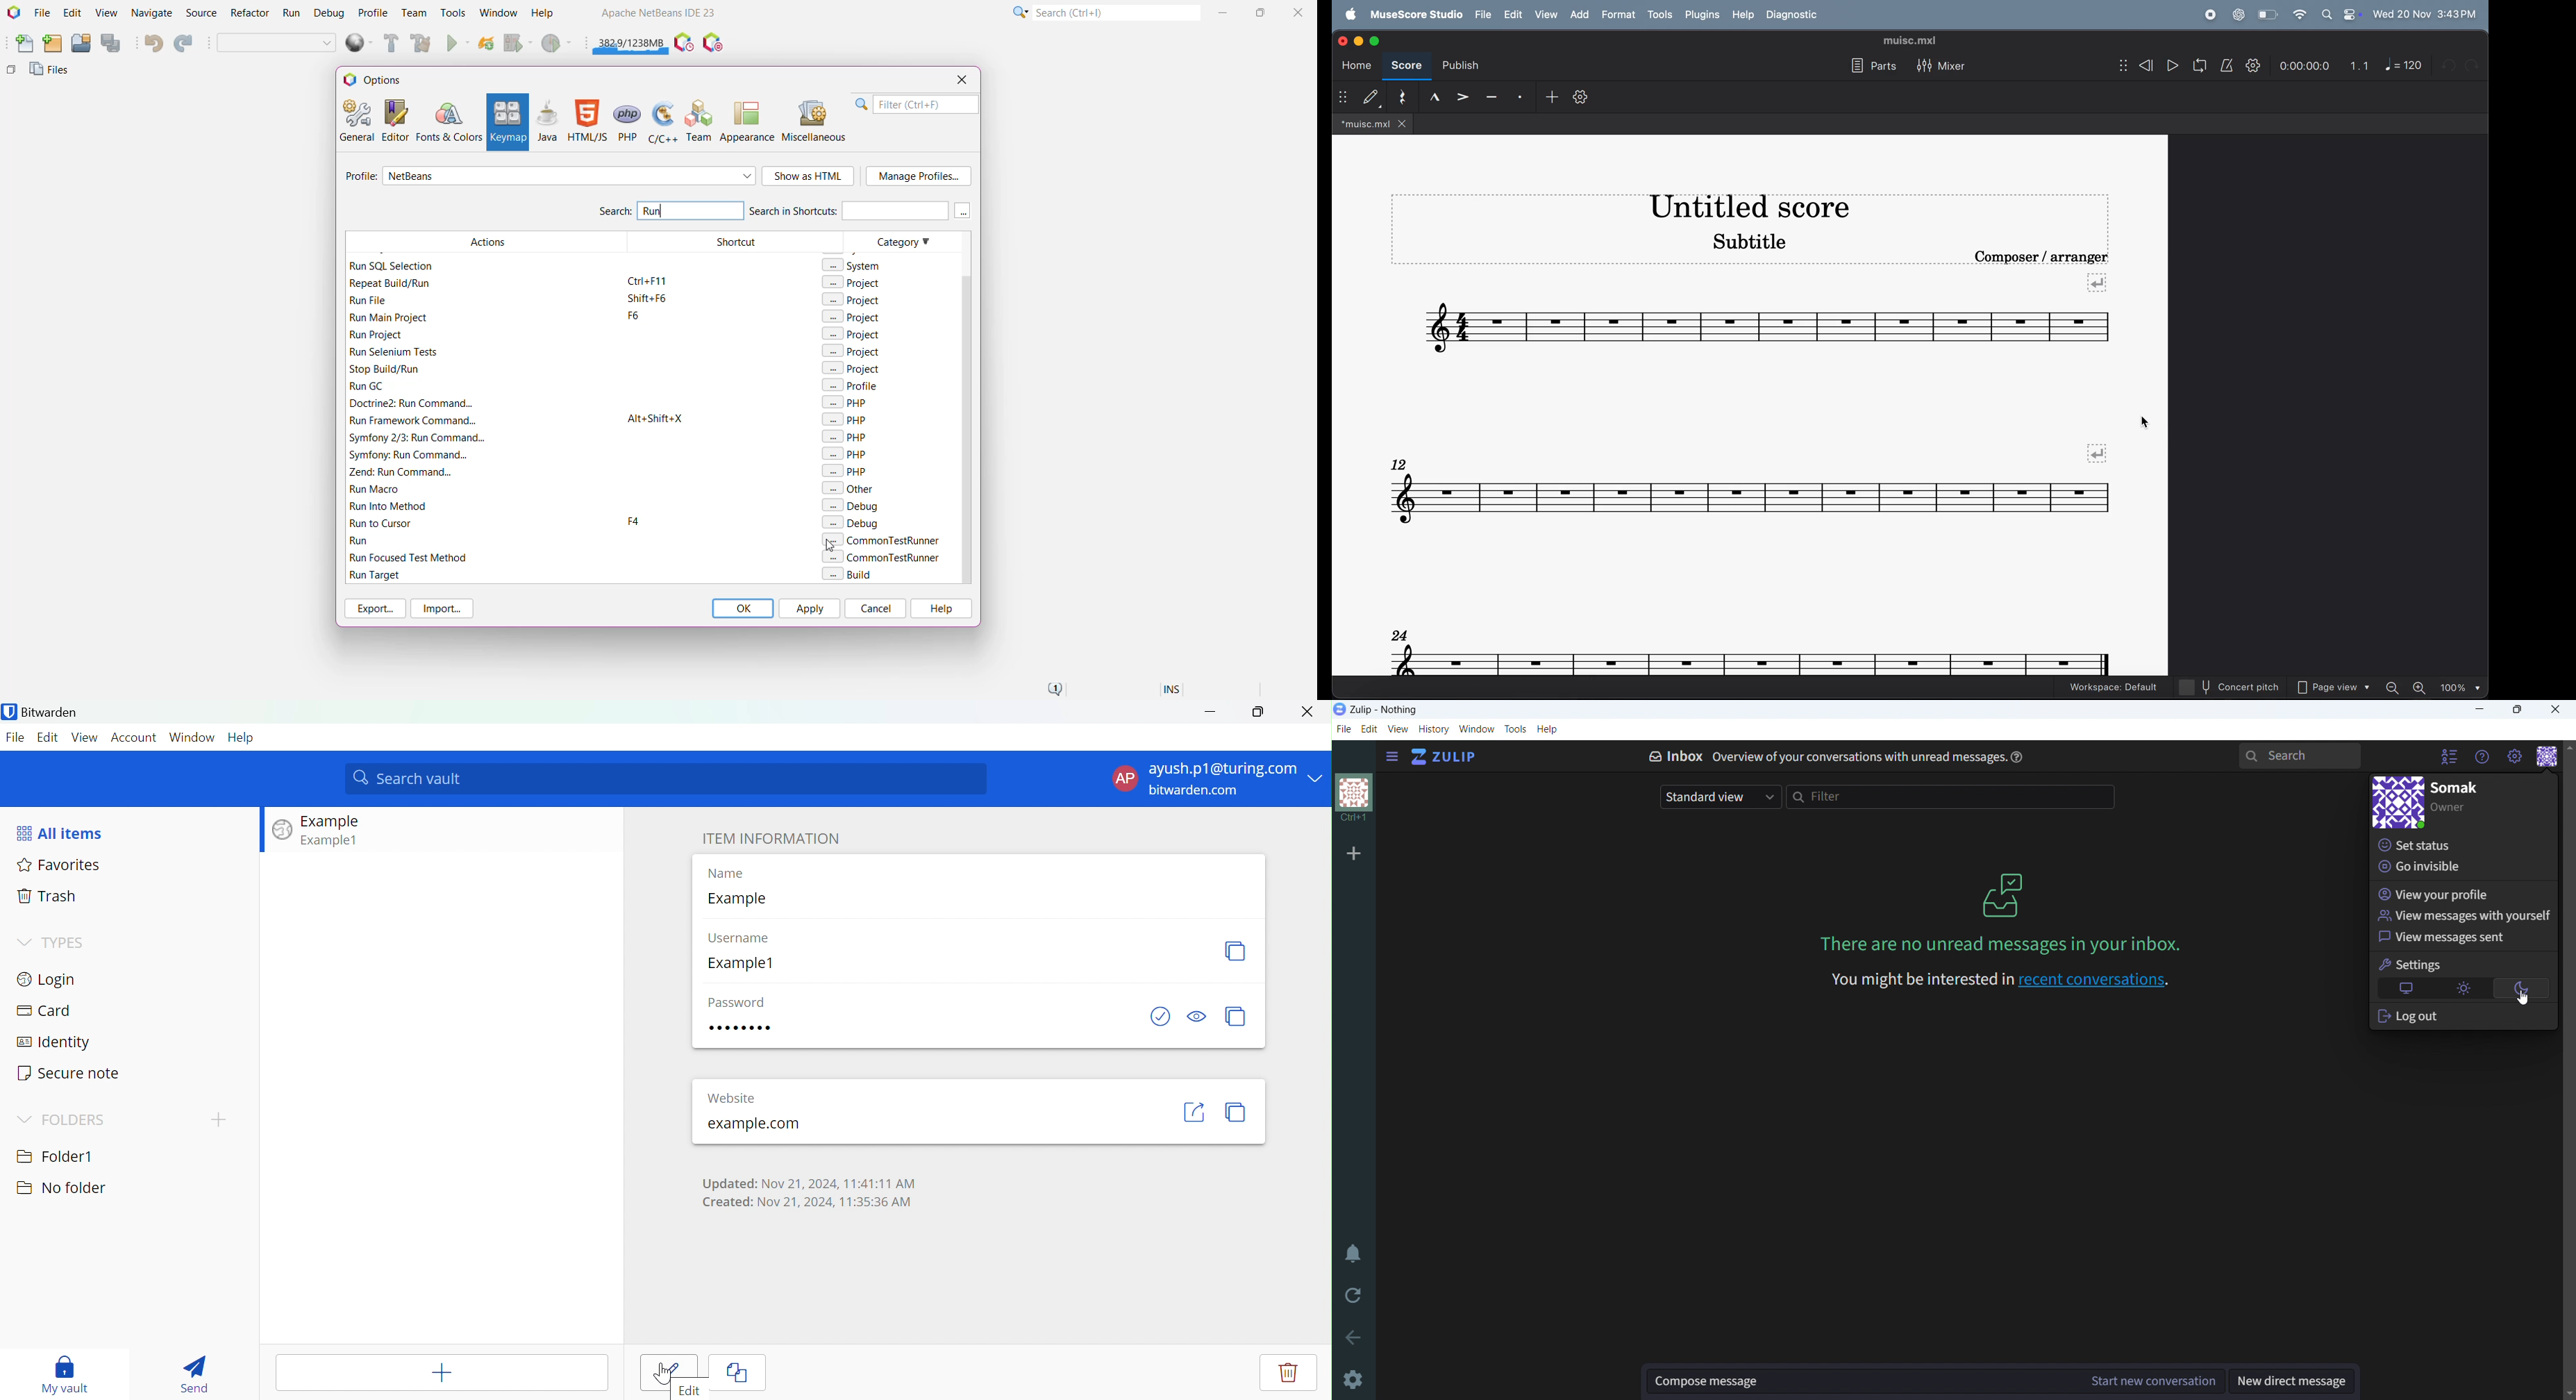 This screenshot has width=2576, height=1400. Describe the element at coordinates (506, 122) in the screenshot. I see `Keymap` at that location.